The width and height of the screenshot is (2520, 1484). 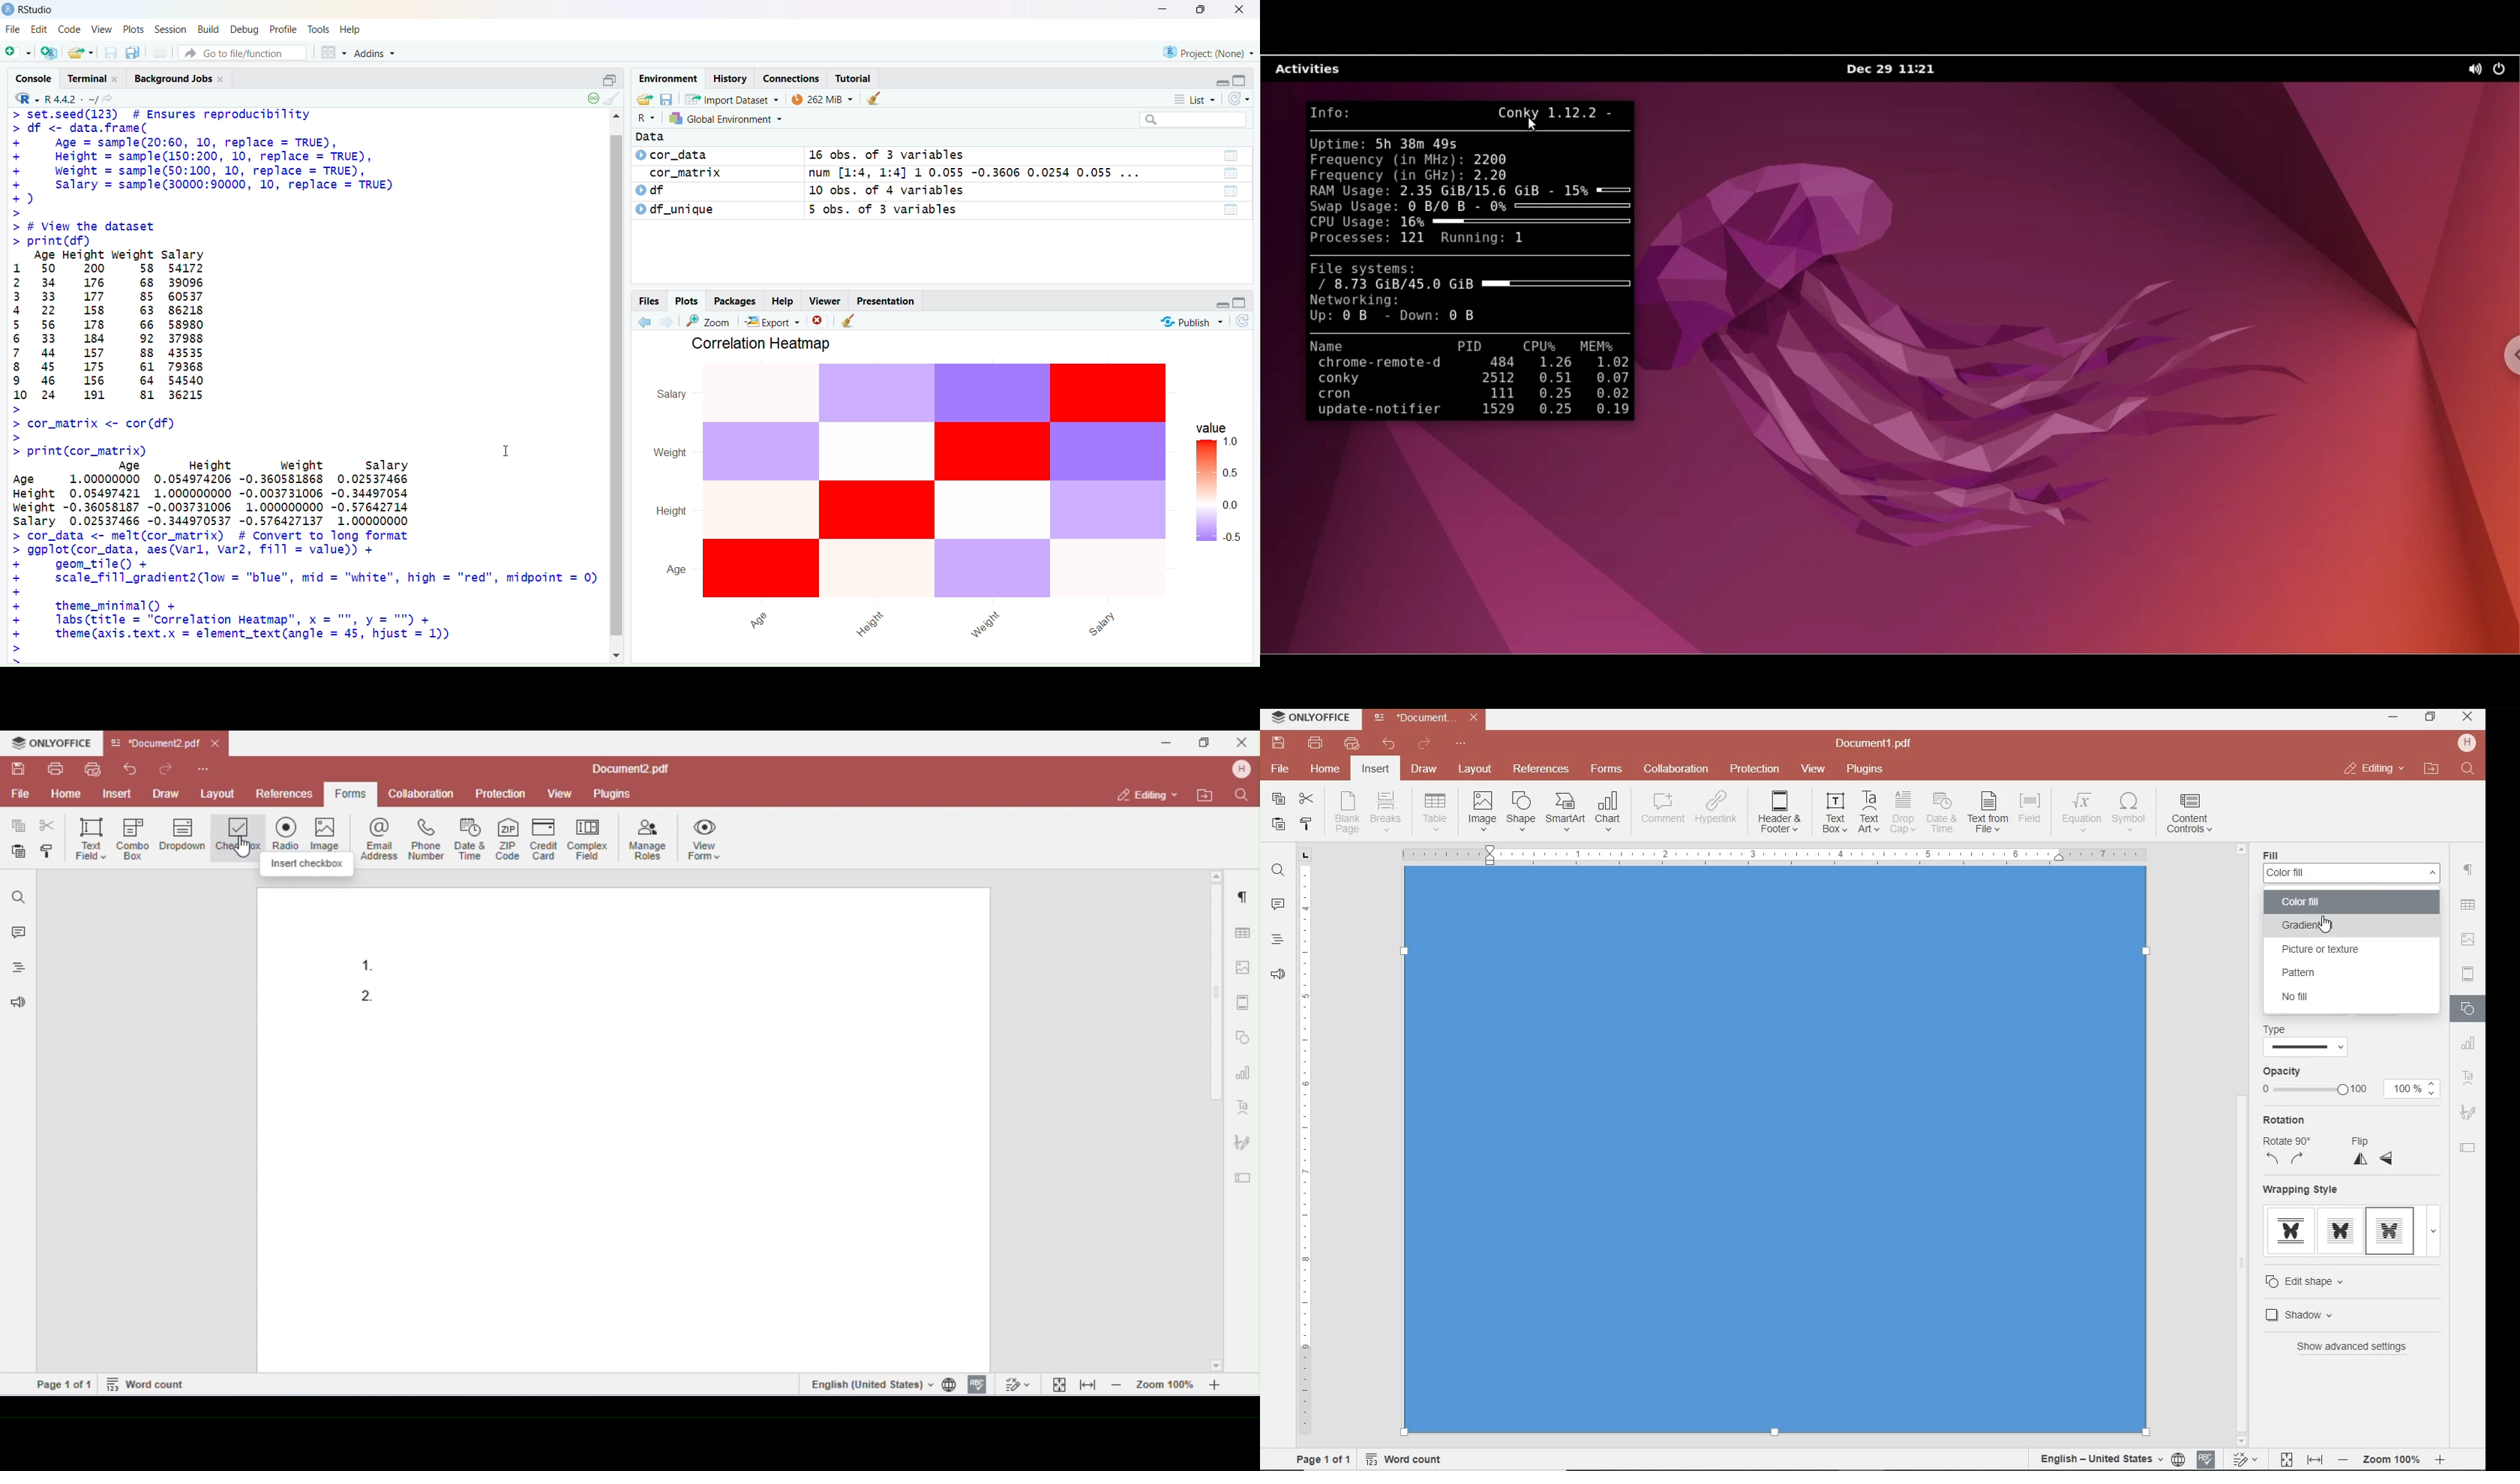 I want to click on R442/ ~/, so click(x=72, y=98).